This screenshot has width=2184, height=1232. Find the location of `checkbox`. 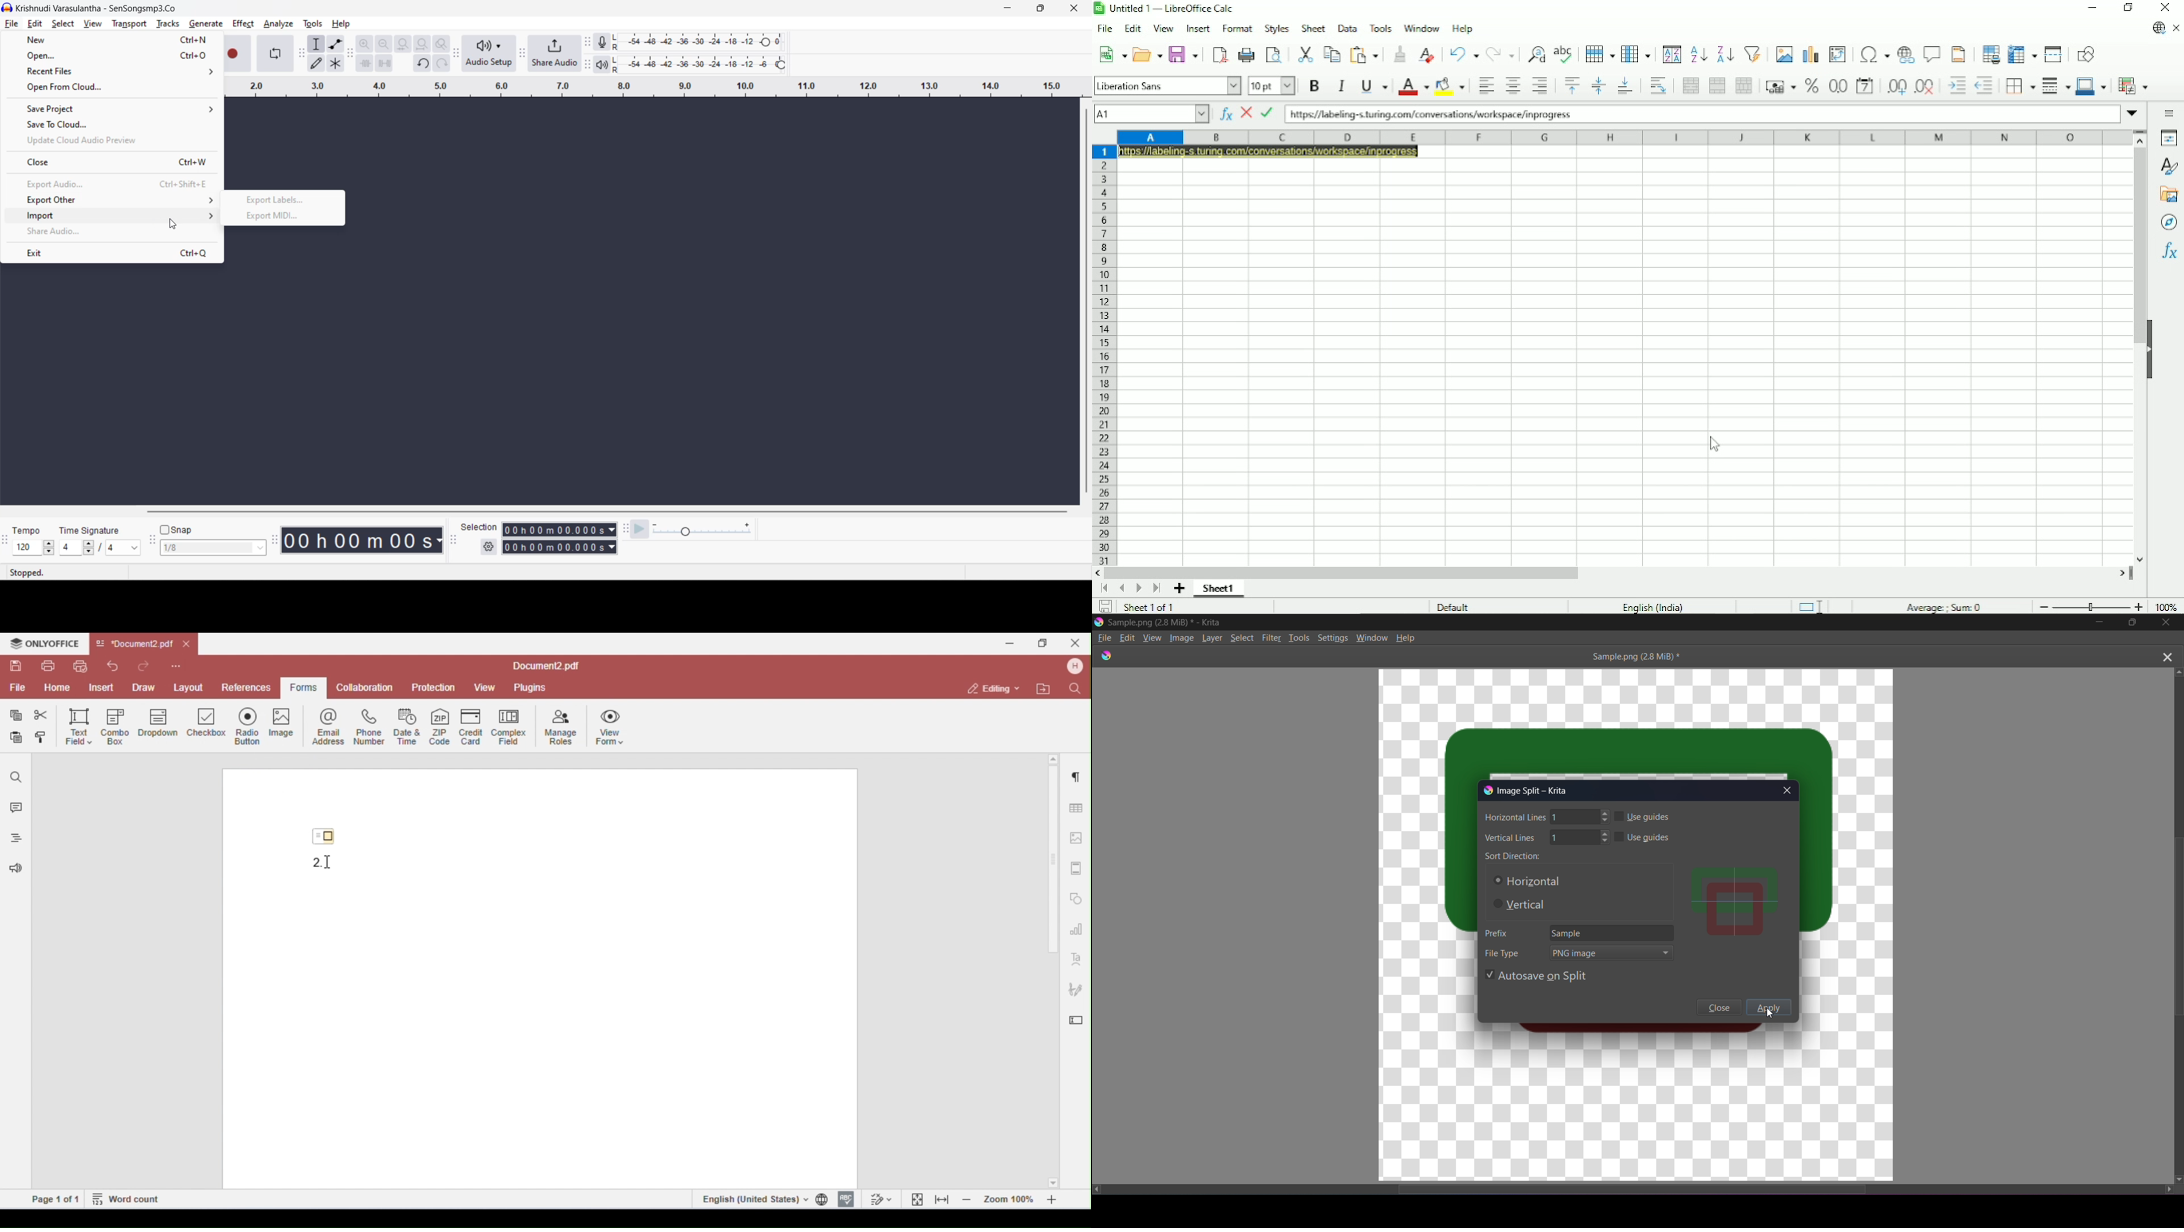

checkbox is located at coordinates (207, 725).